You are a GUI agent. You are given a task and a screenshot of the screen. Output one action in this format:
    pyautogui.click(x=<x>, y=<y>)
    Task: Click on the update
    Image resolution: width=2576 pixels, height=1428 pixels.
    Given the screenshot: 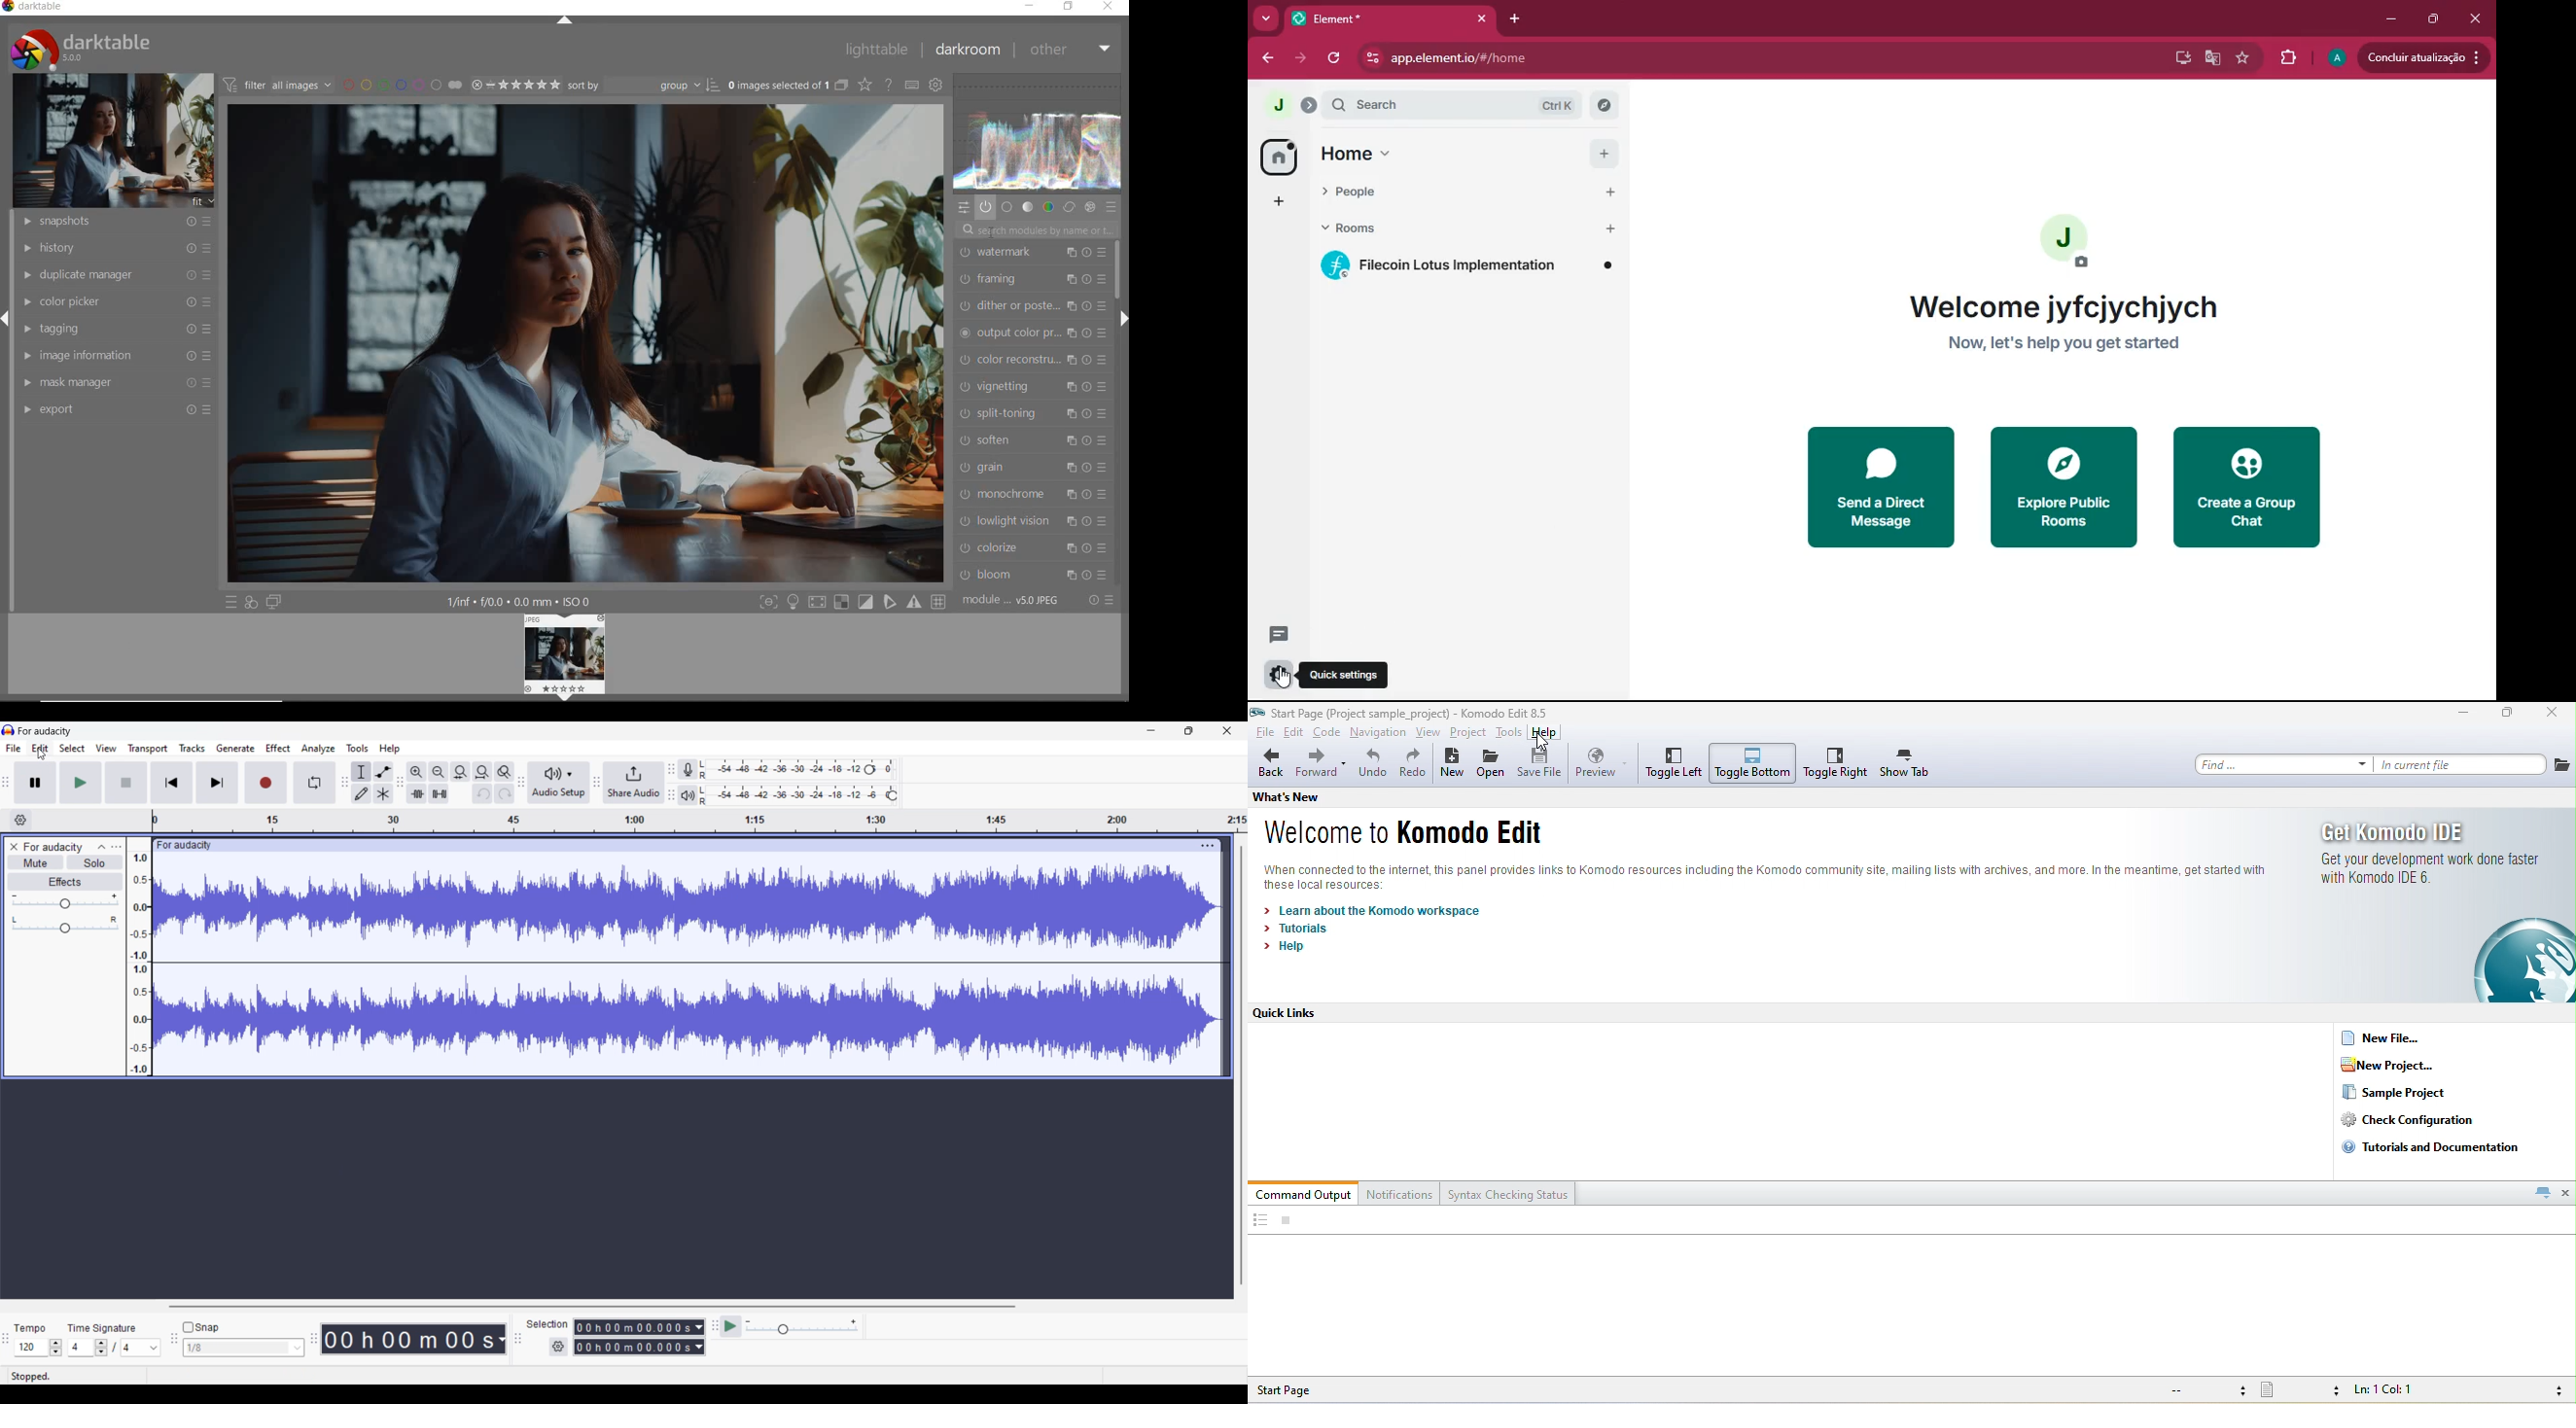 What is the action you would take?
    pyautogui.click(x=2422, y=57)
    